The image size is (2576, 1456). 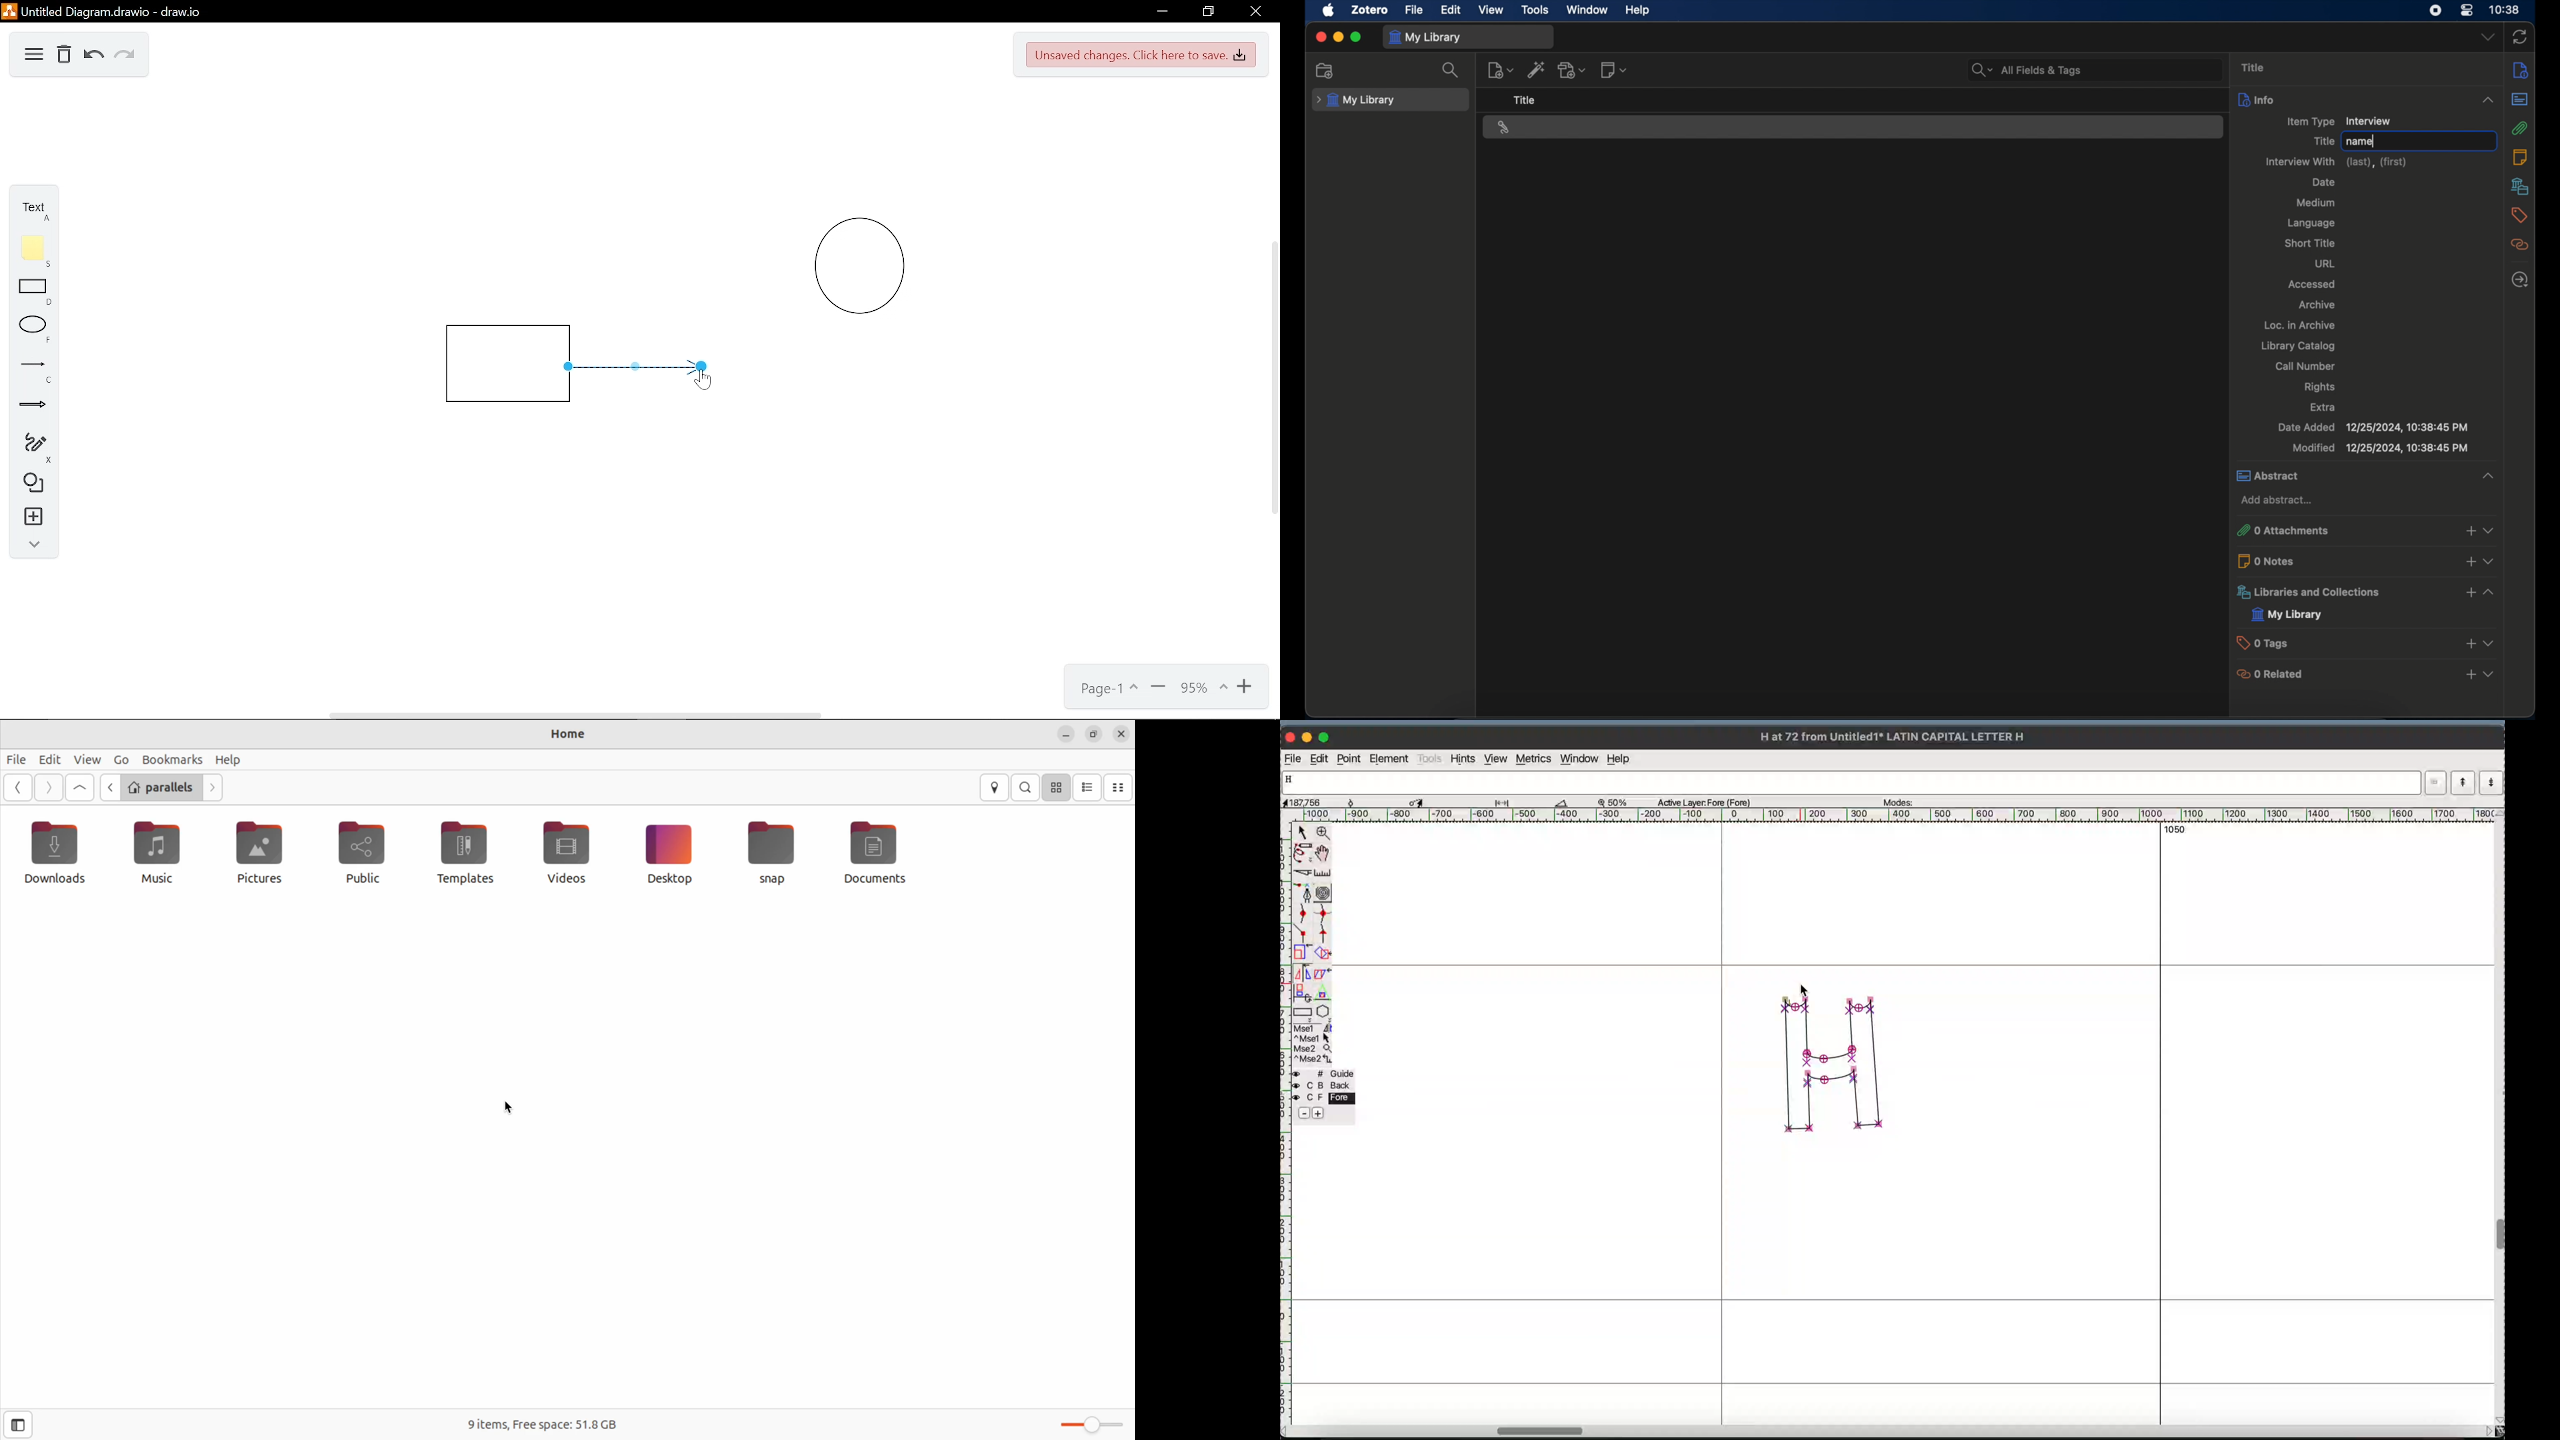 I want to click on polygon/star, so click(x=1323, y=1011).